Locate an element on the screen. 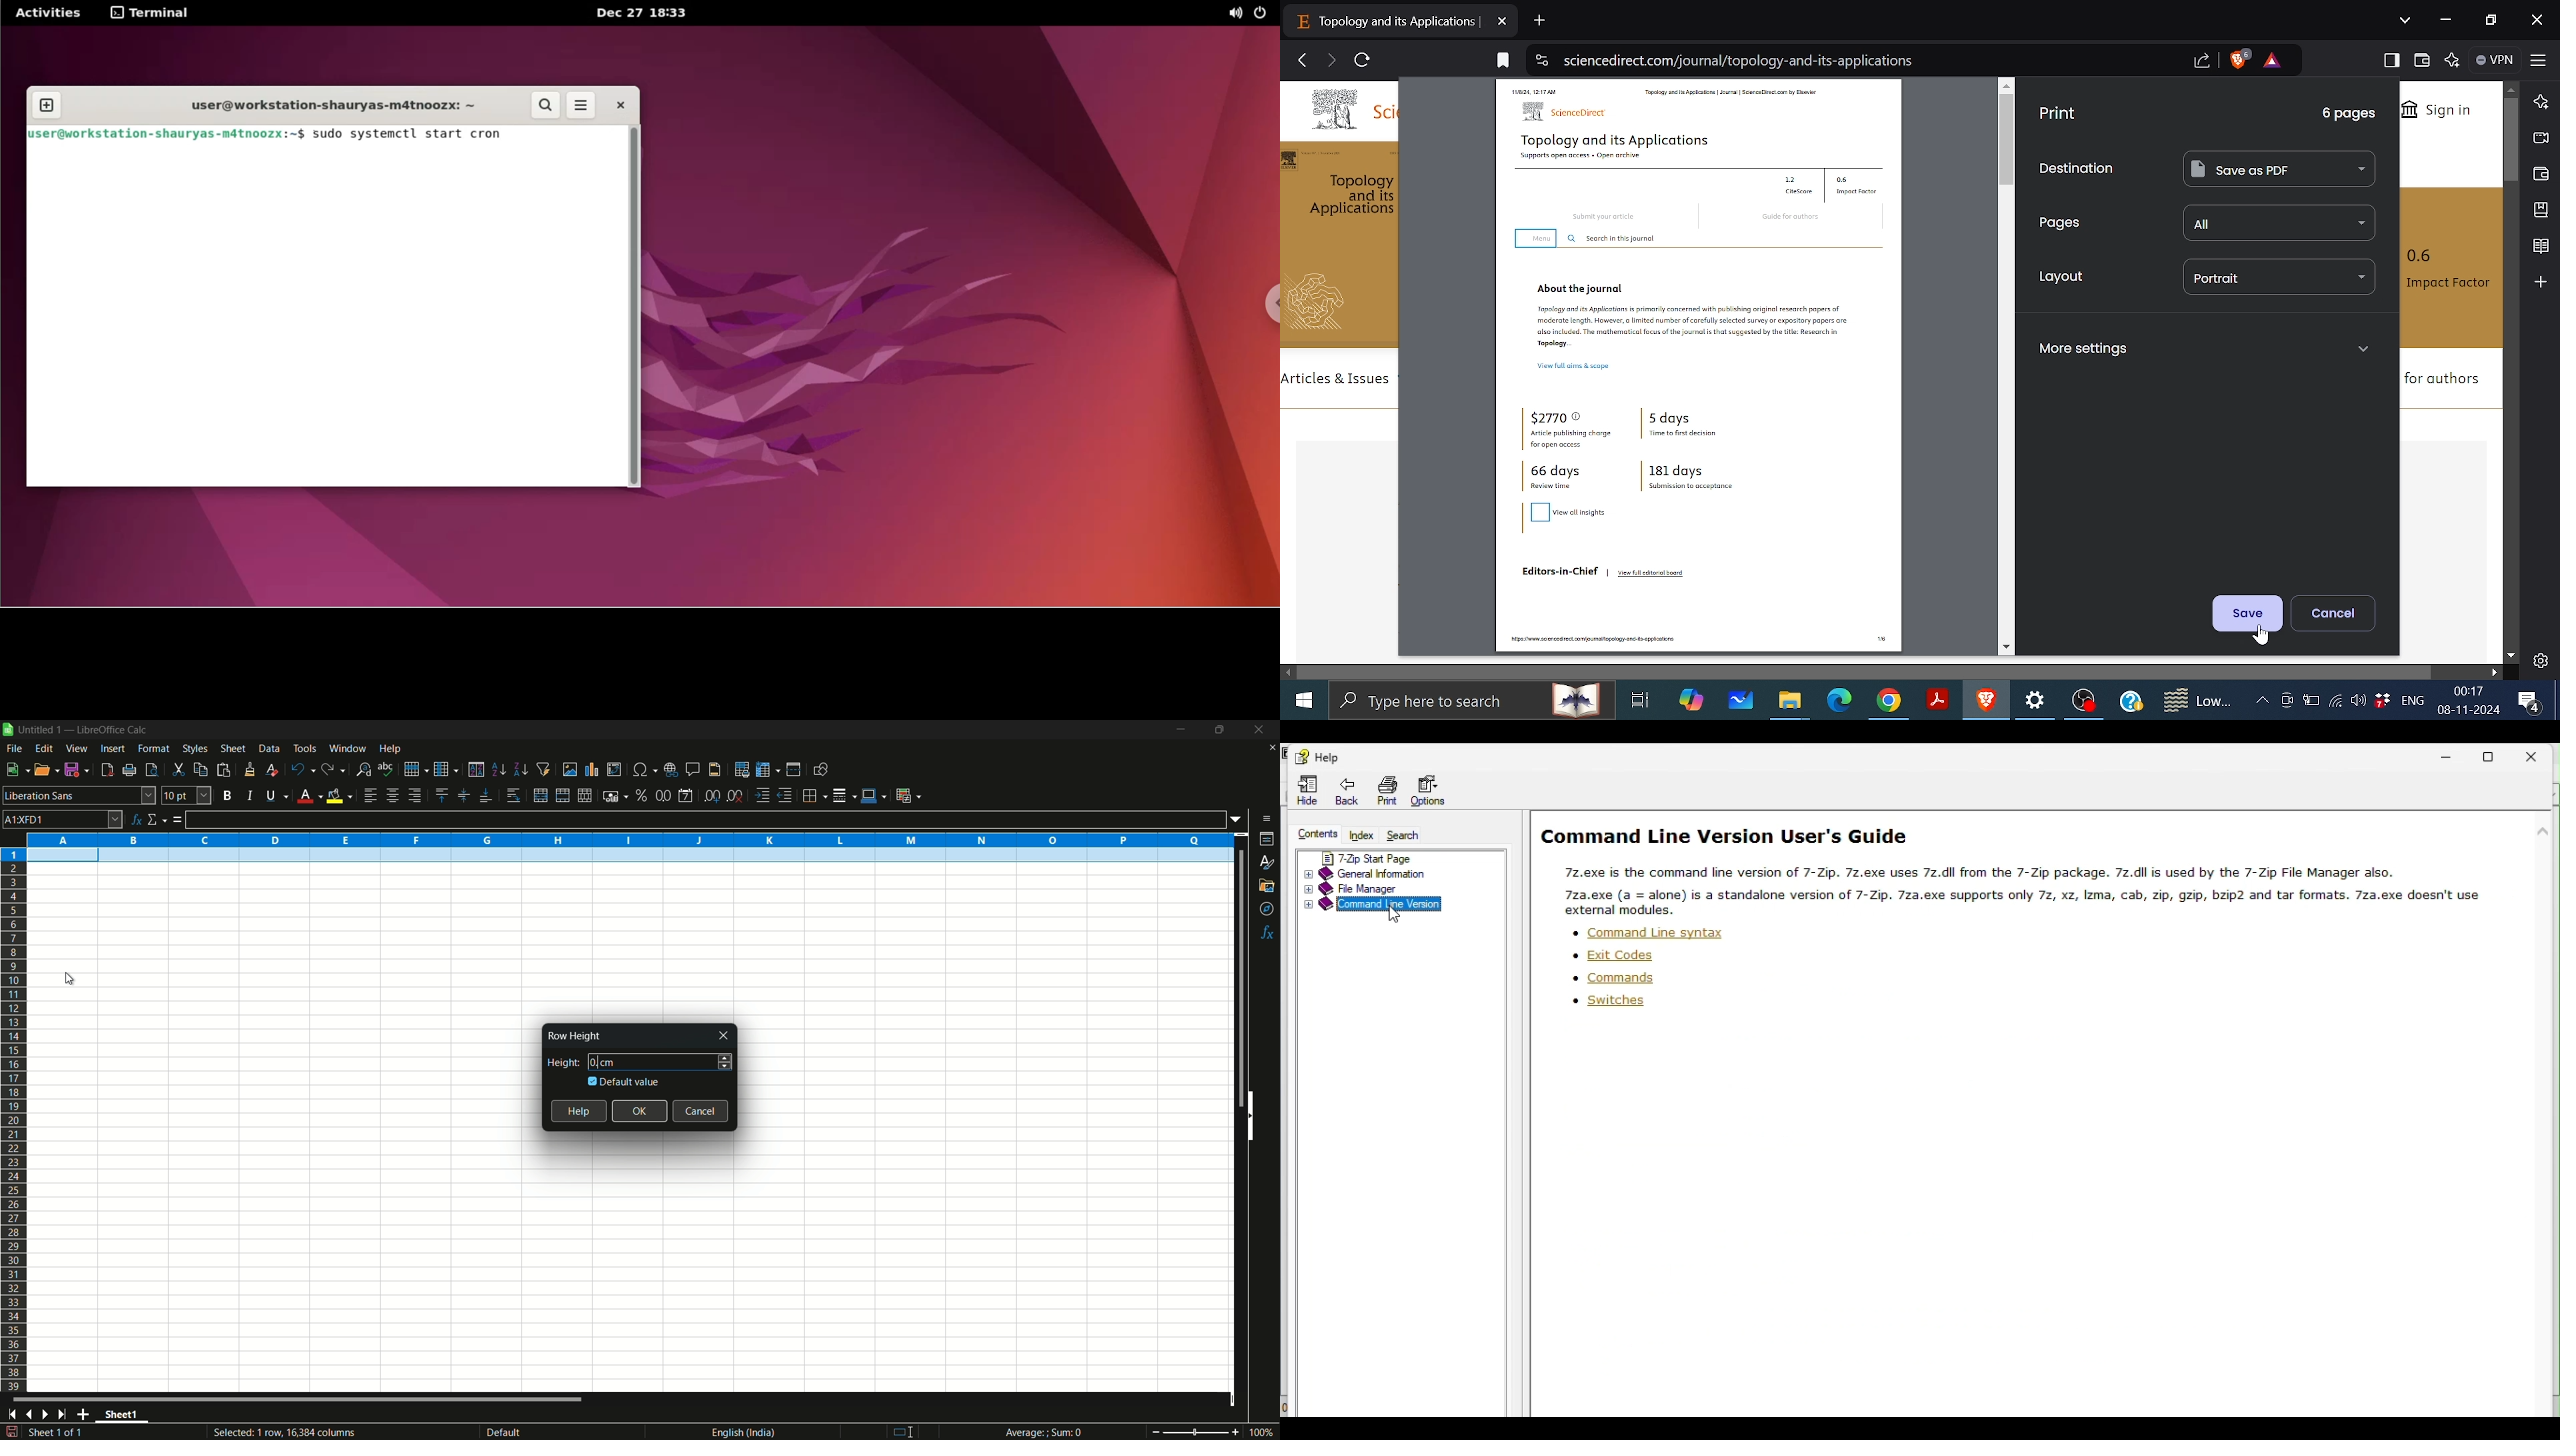  Go back to previous page is located at coordinates (1301, 61).